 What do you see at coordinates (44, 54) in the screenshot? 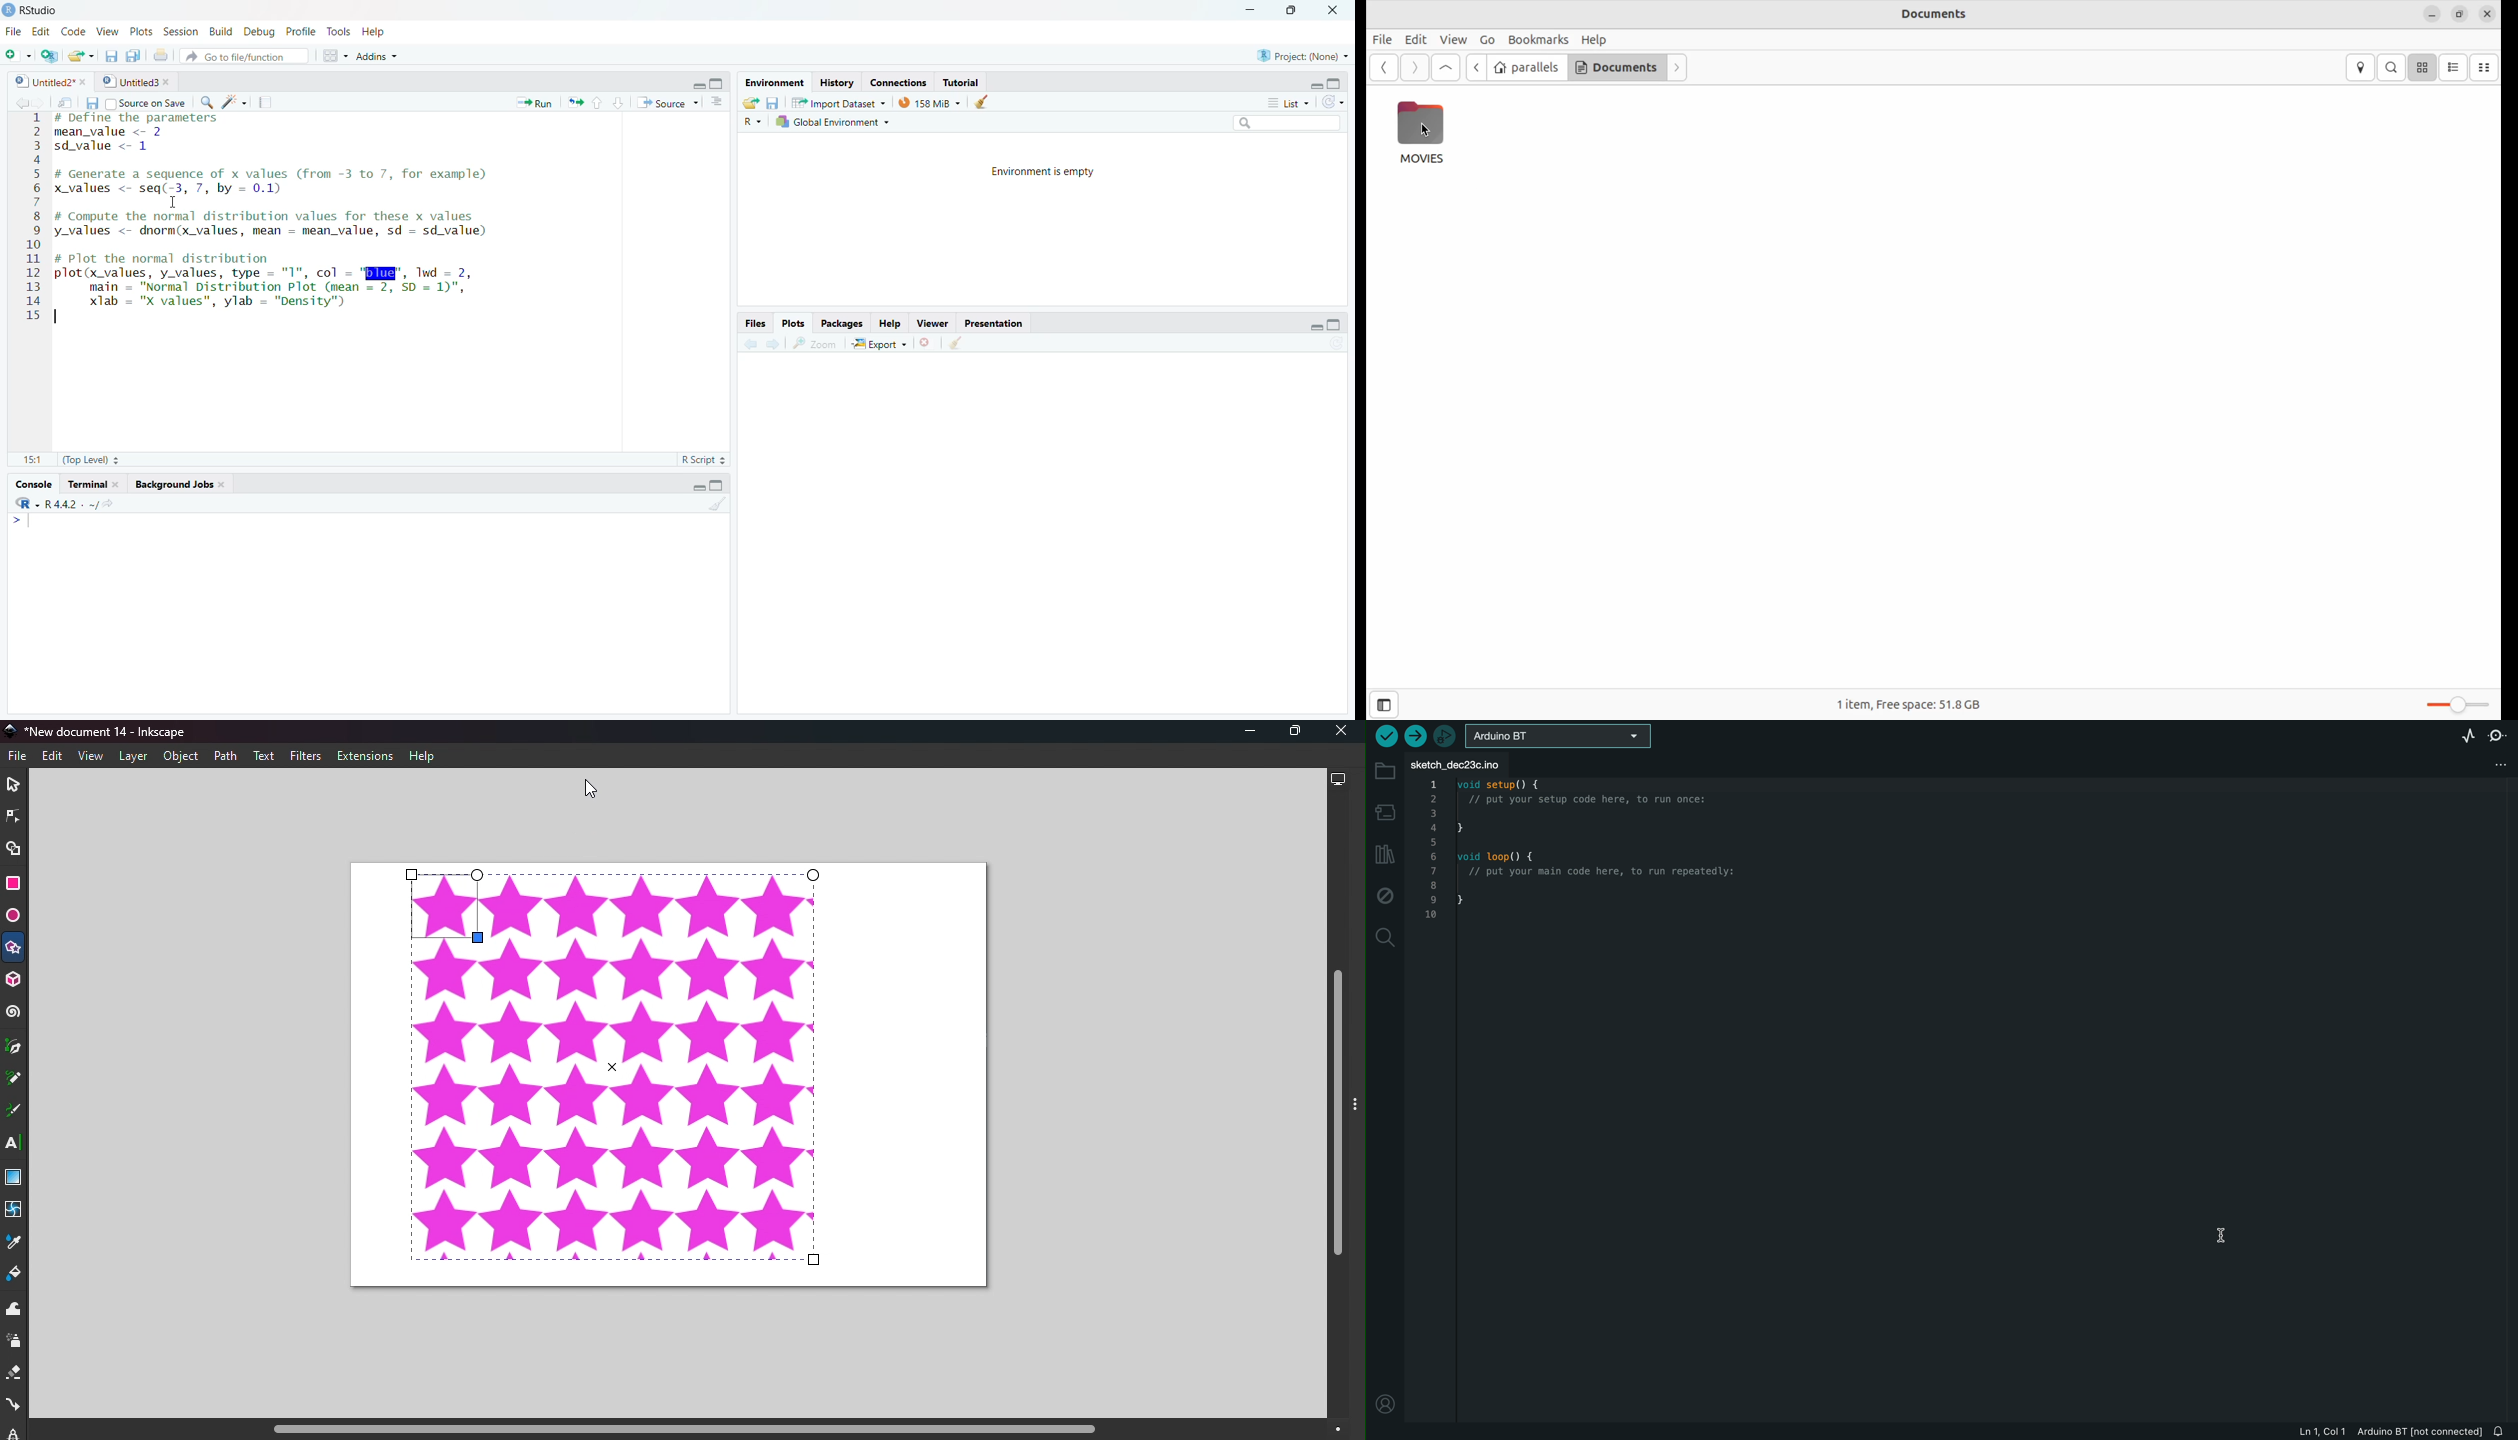
I see `create project` at bounding box center [44, 54].